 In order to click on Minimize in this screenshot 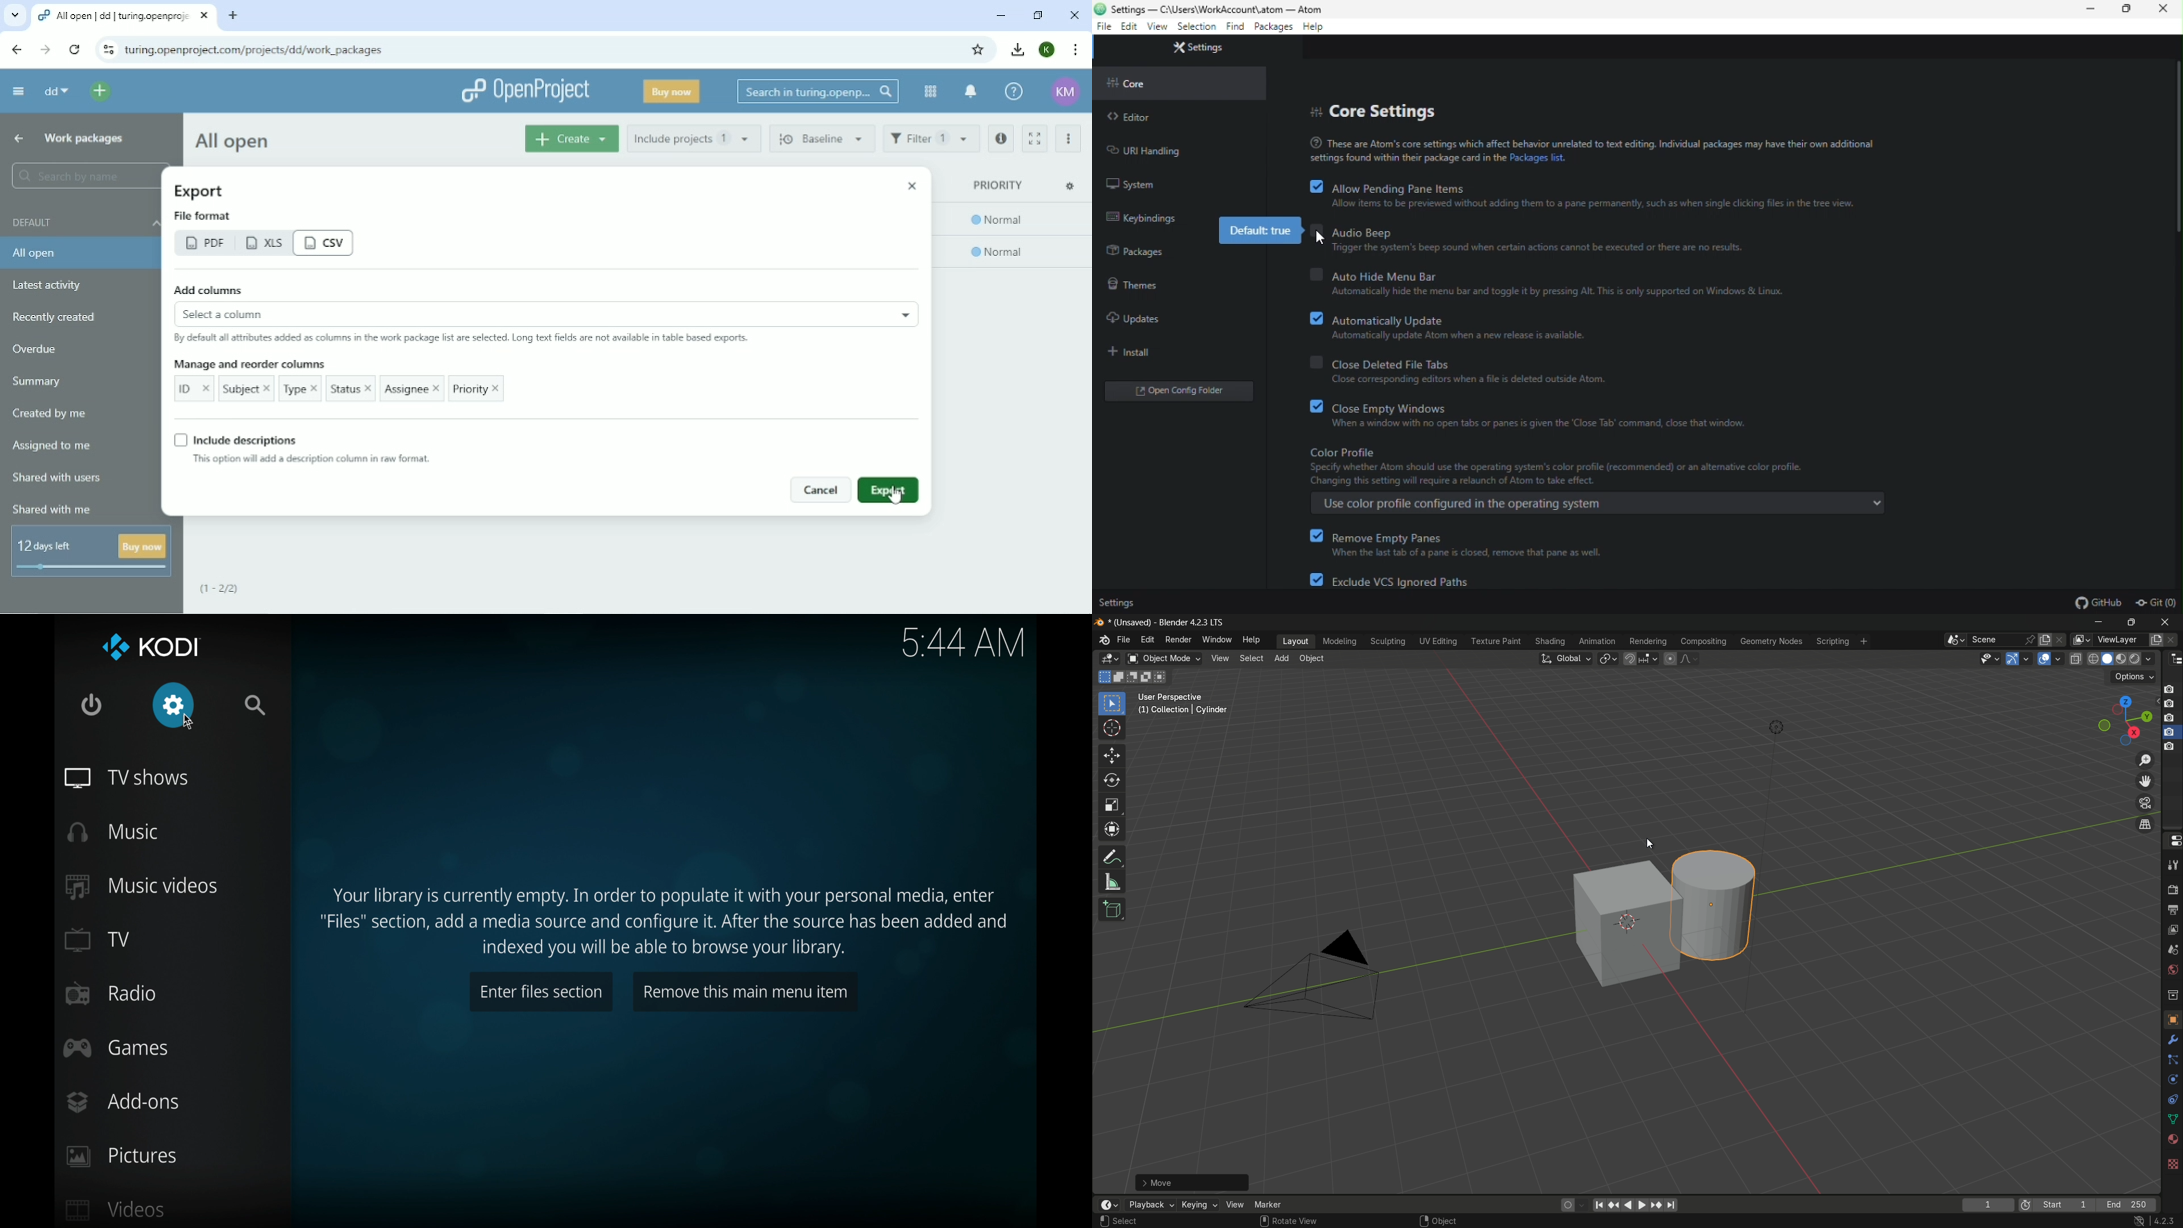, I will do `click(999, 15)`.